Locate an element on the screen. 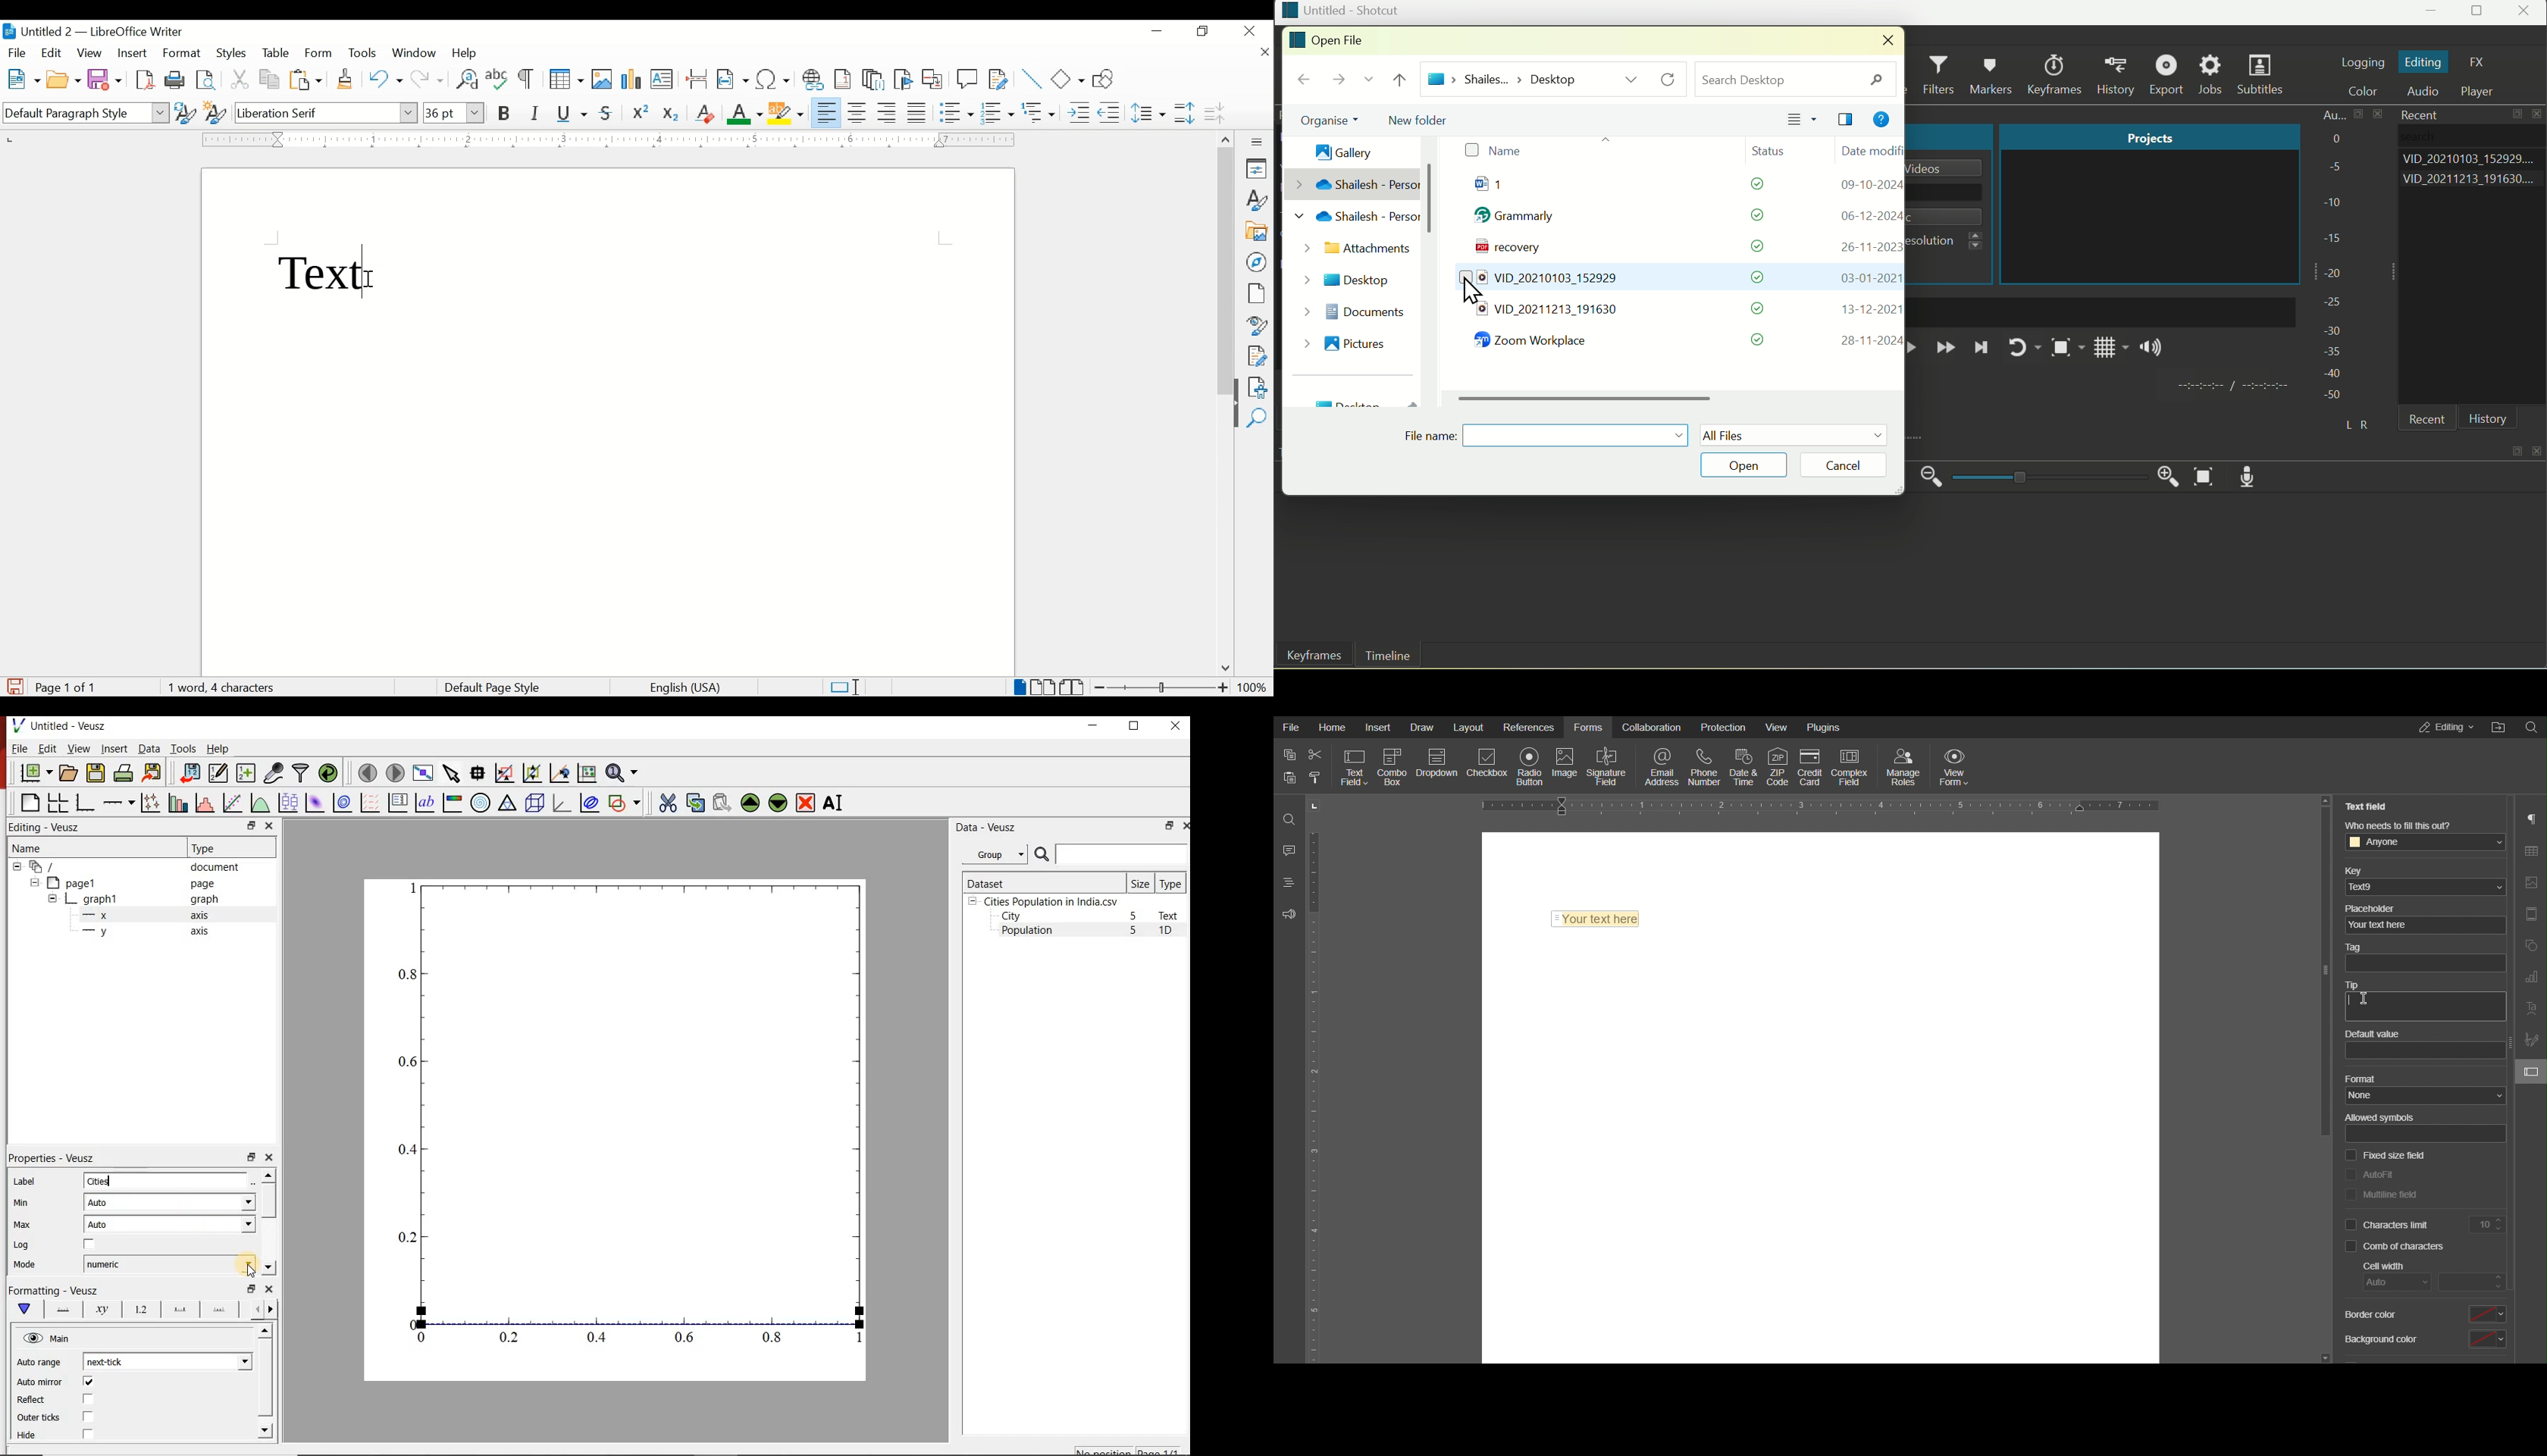  Grid lines is located at coordinates (266, 1309).